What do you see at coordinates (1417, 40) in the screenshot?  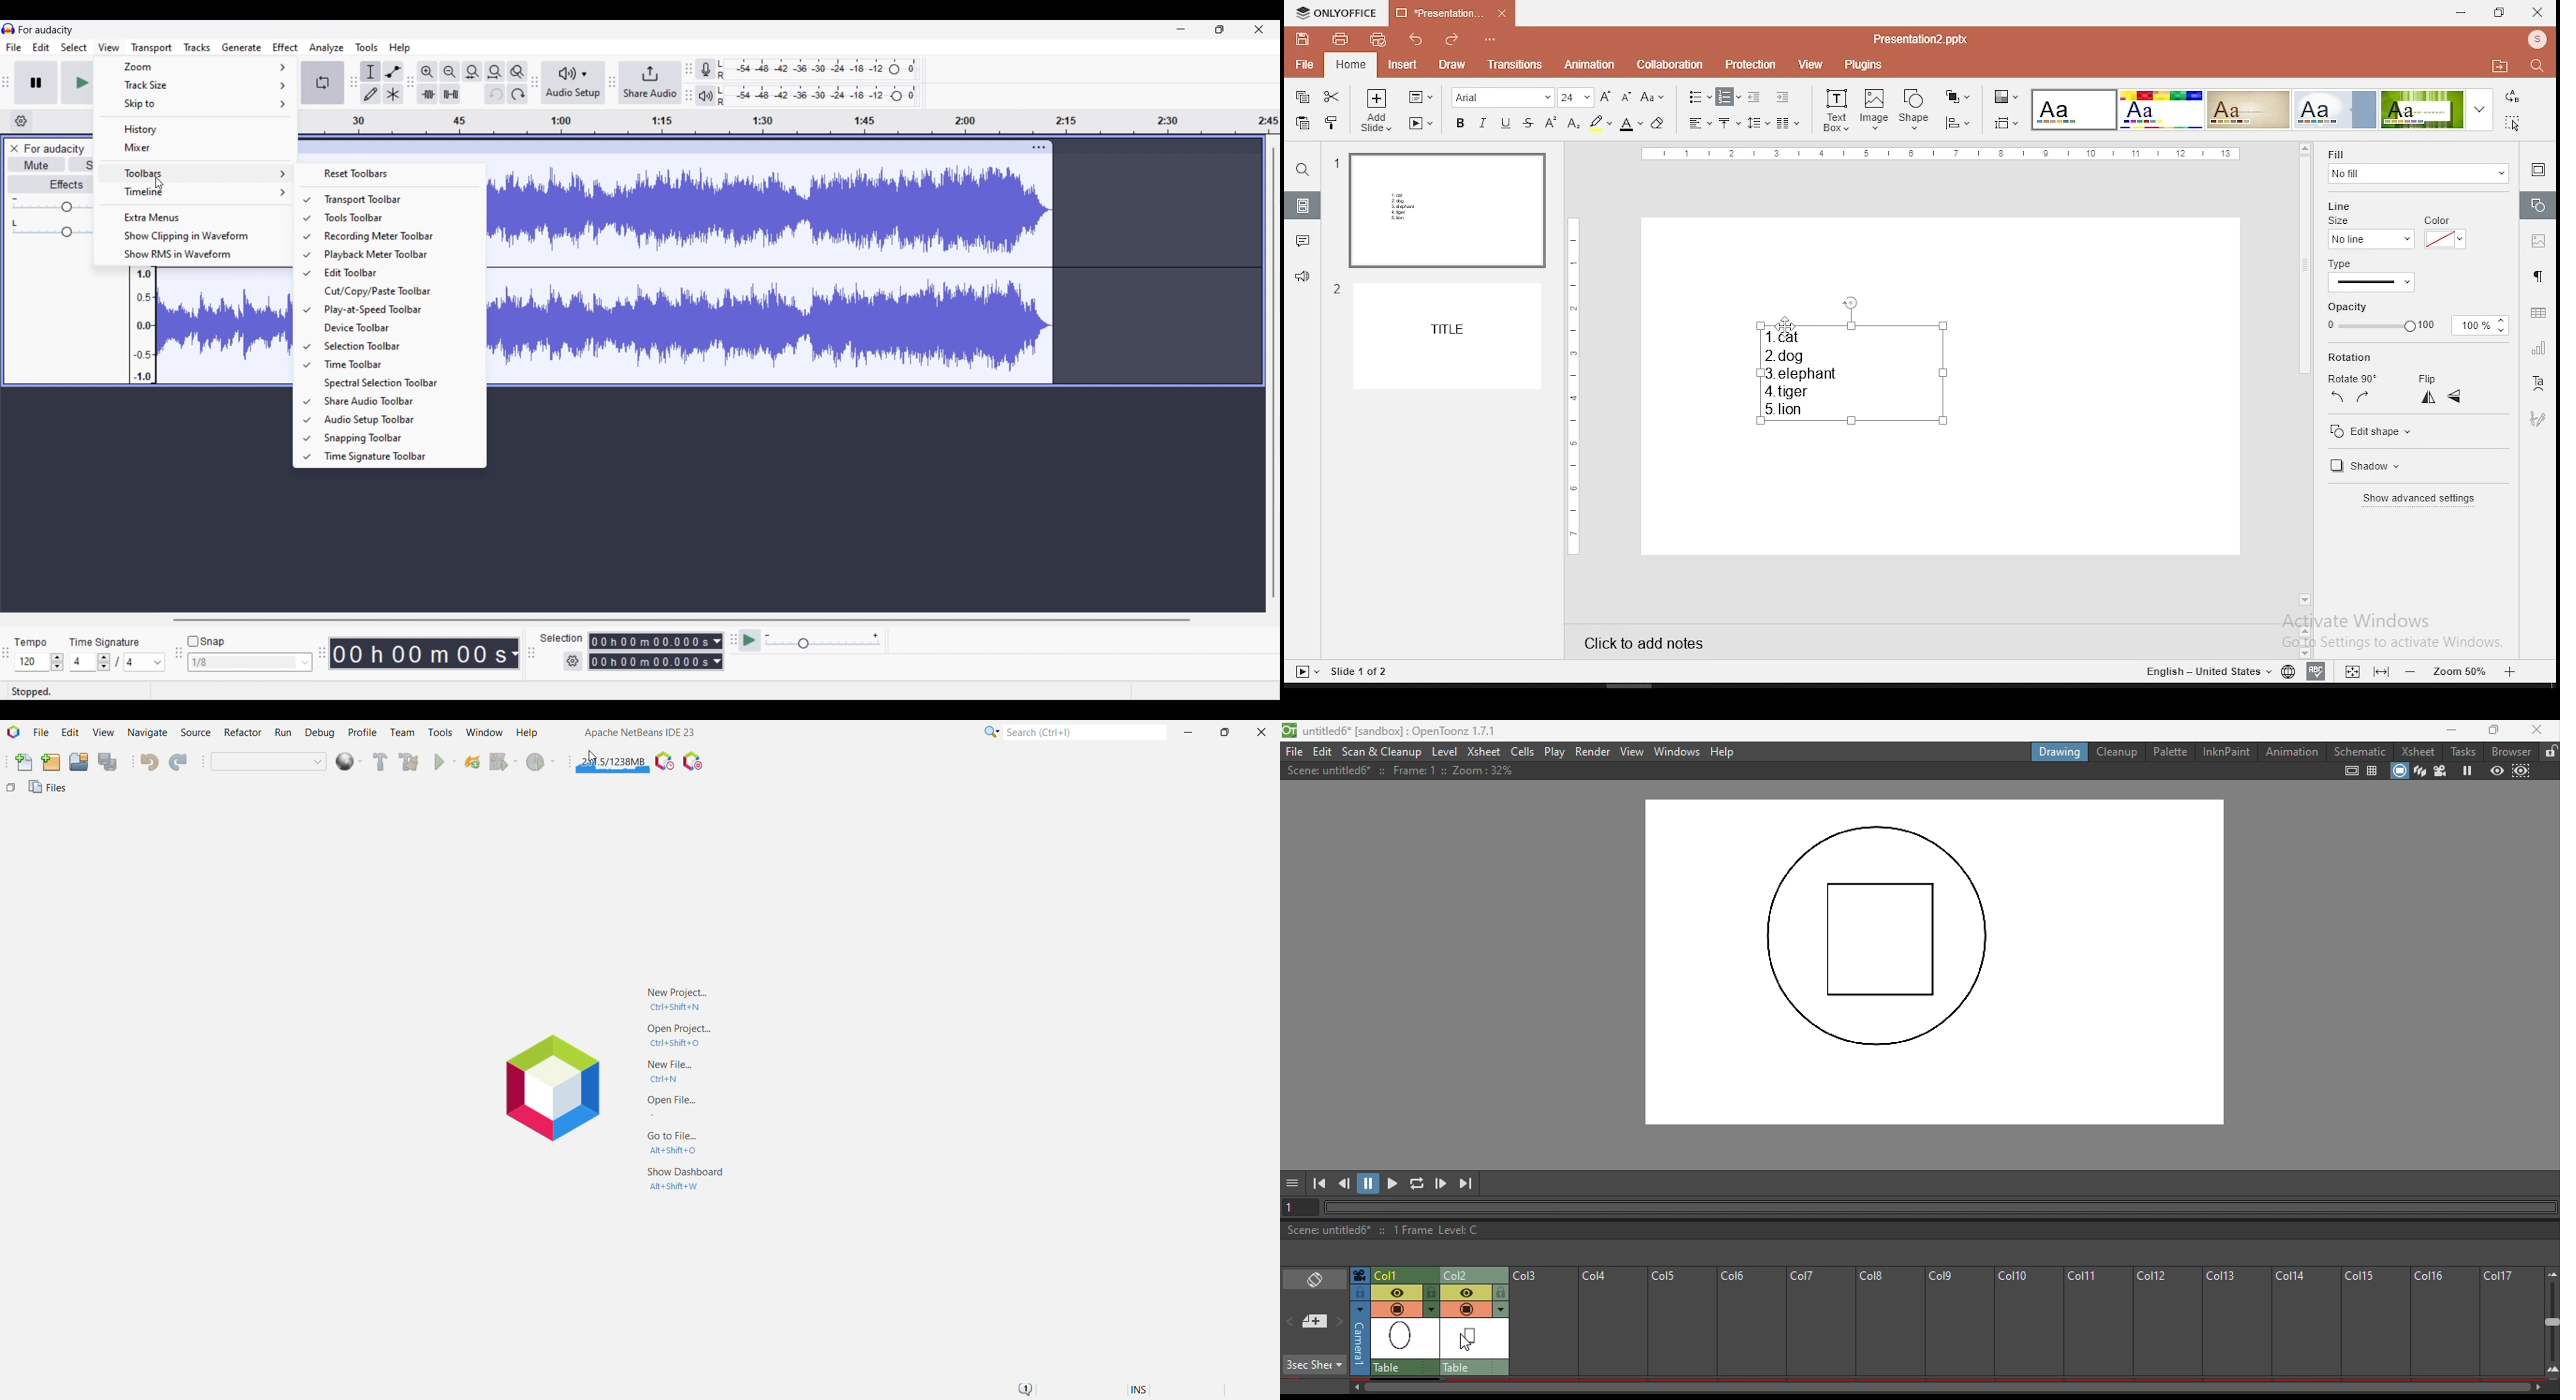 I see `undo` at bounding box center [1417, 40].